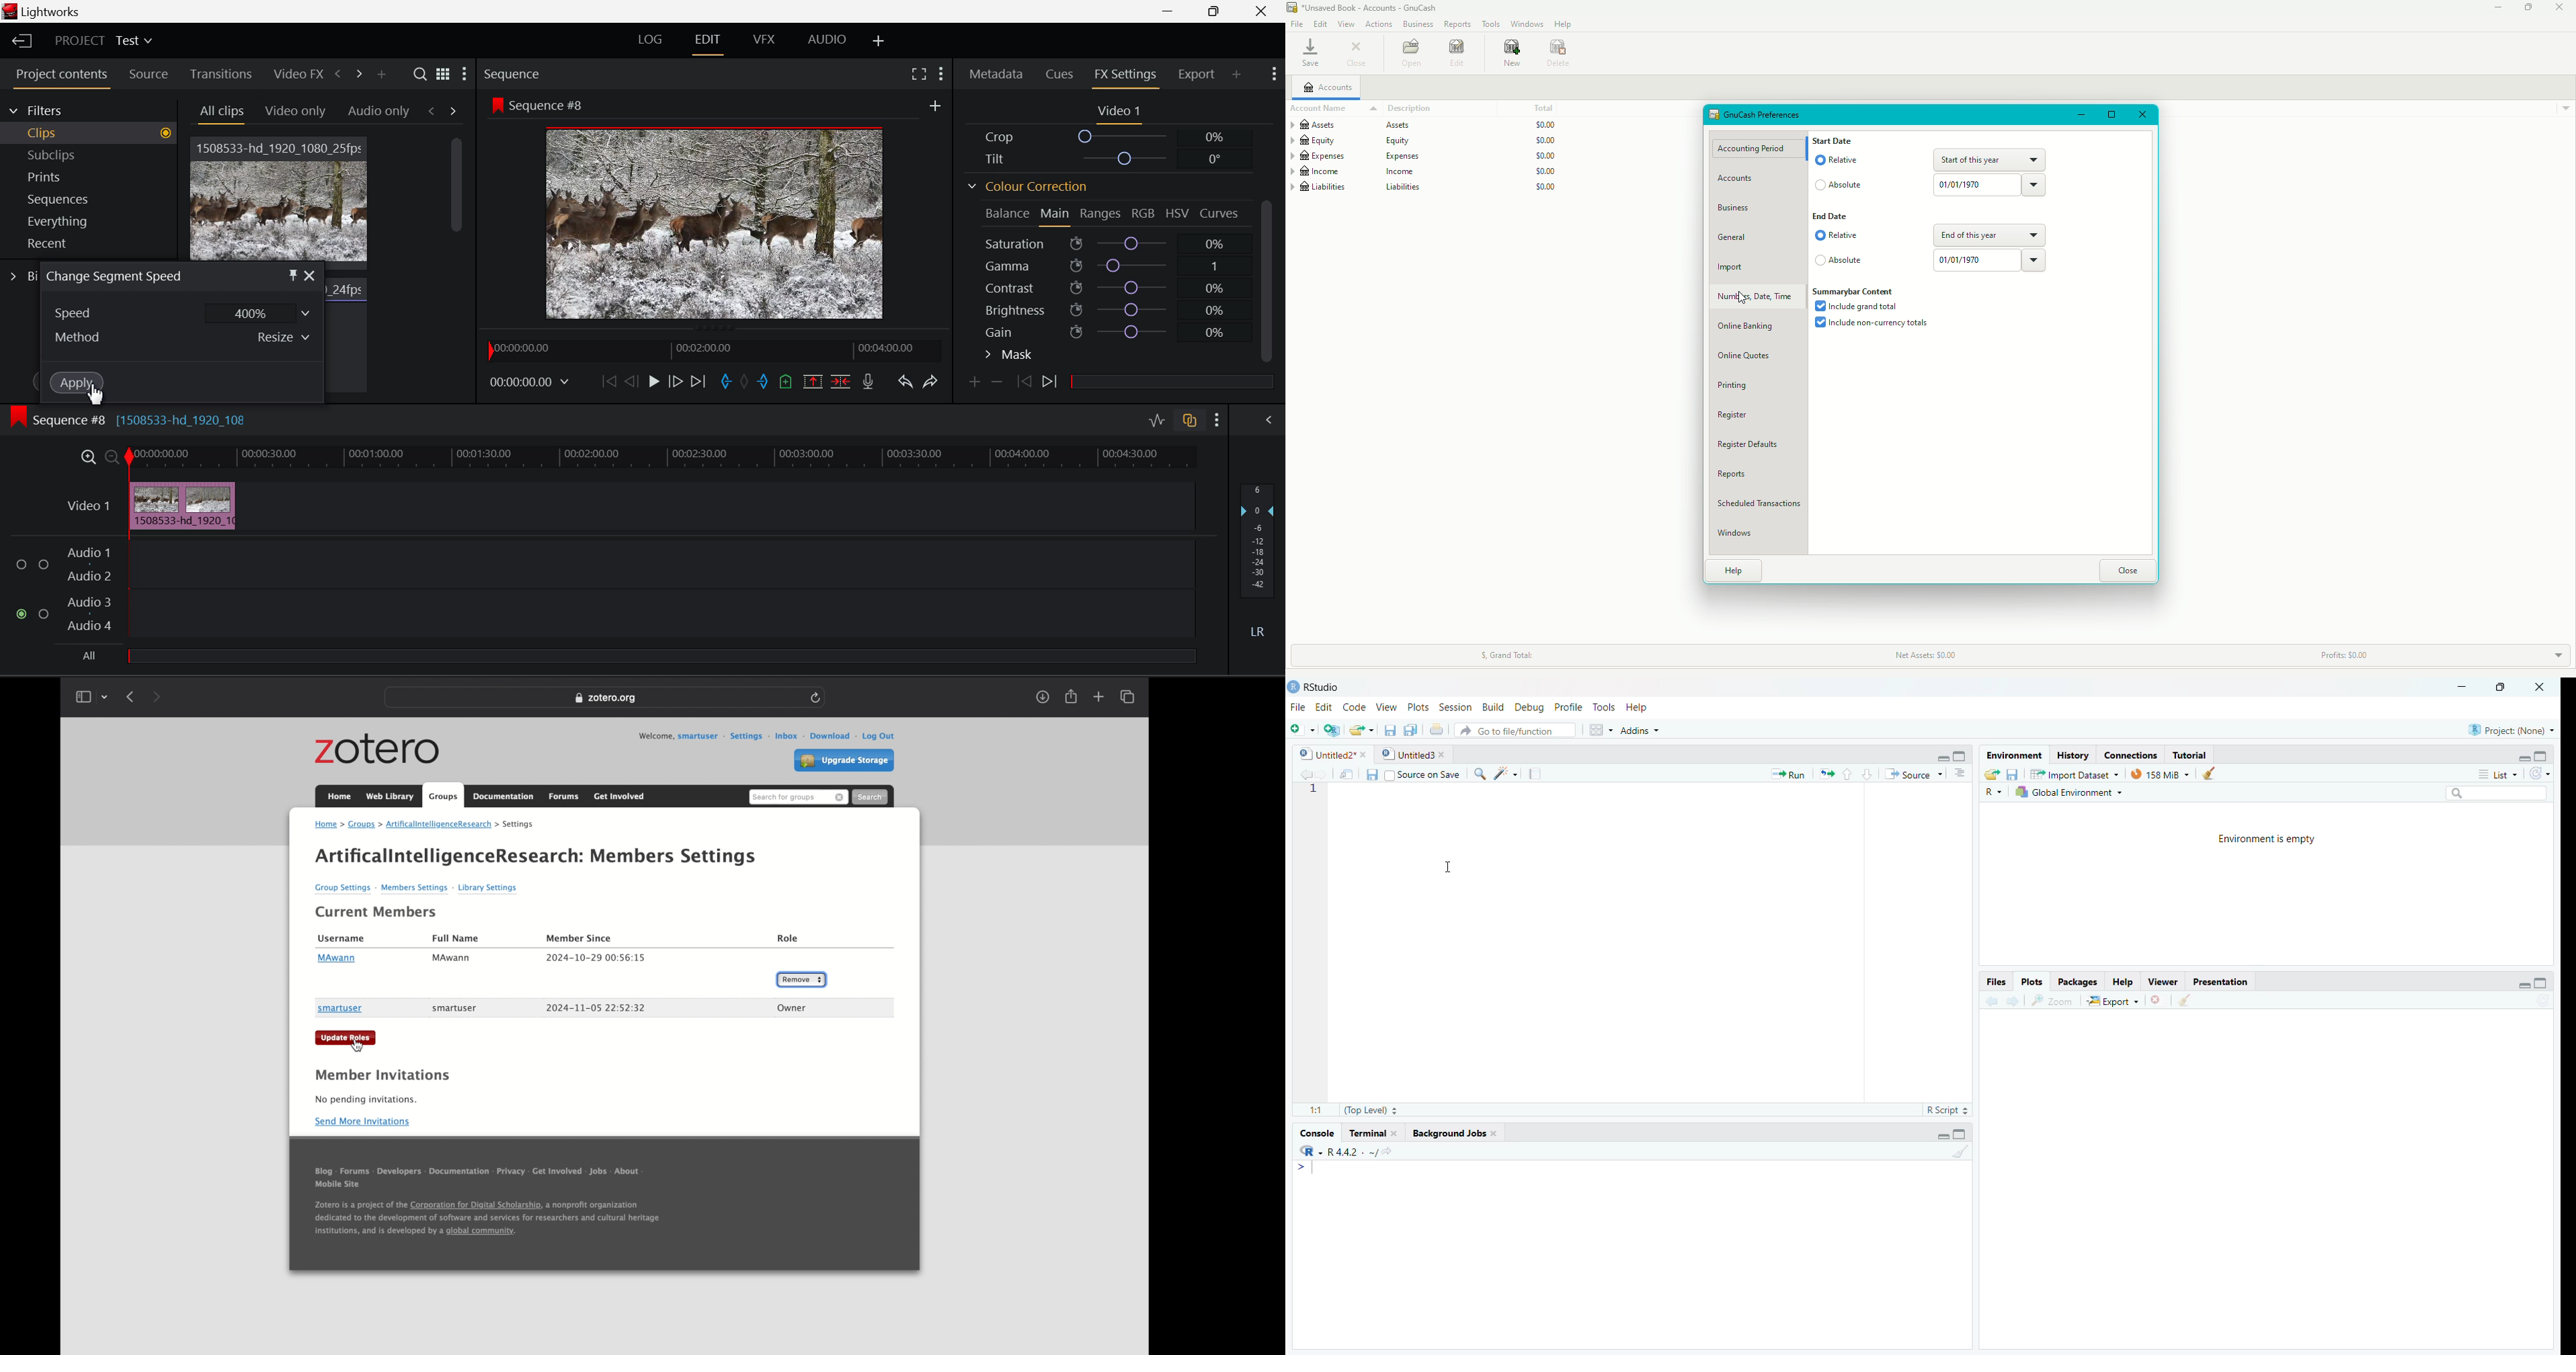  Describe the element at coordinates (1297, 707) in the screenshot. I see `File` at that location.